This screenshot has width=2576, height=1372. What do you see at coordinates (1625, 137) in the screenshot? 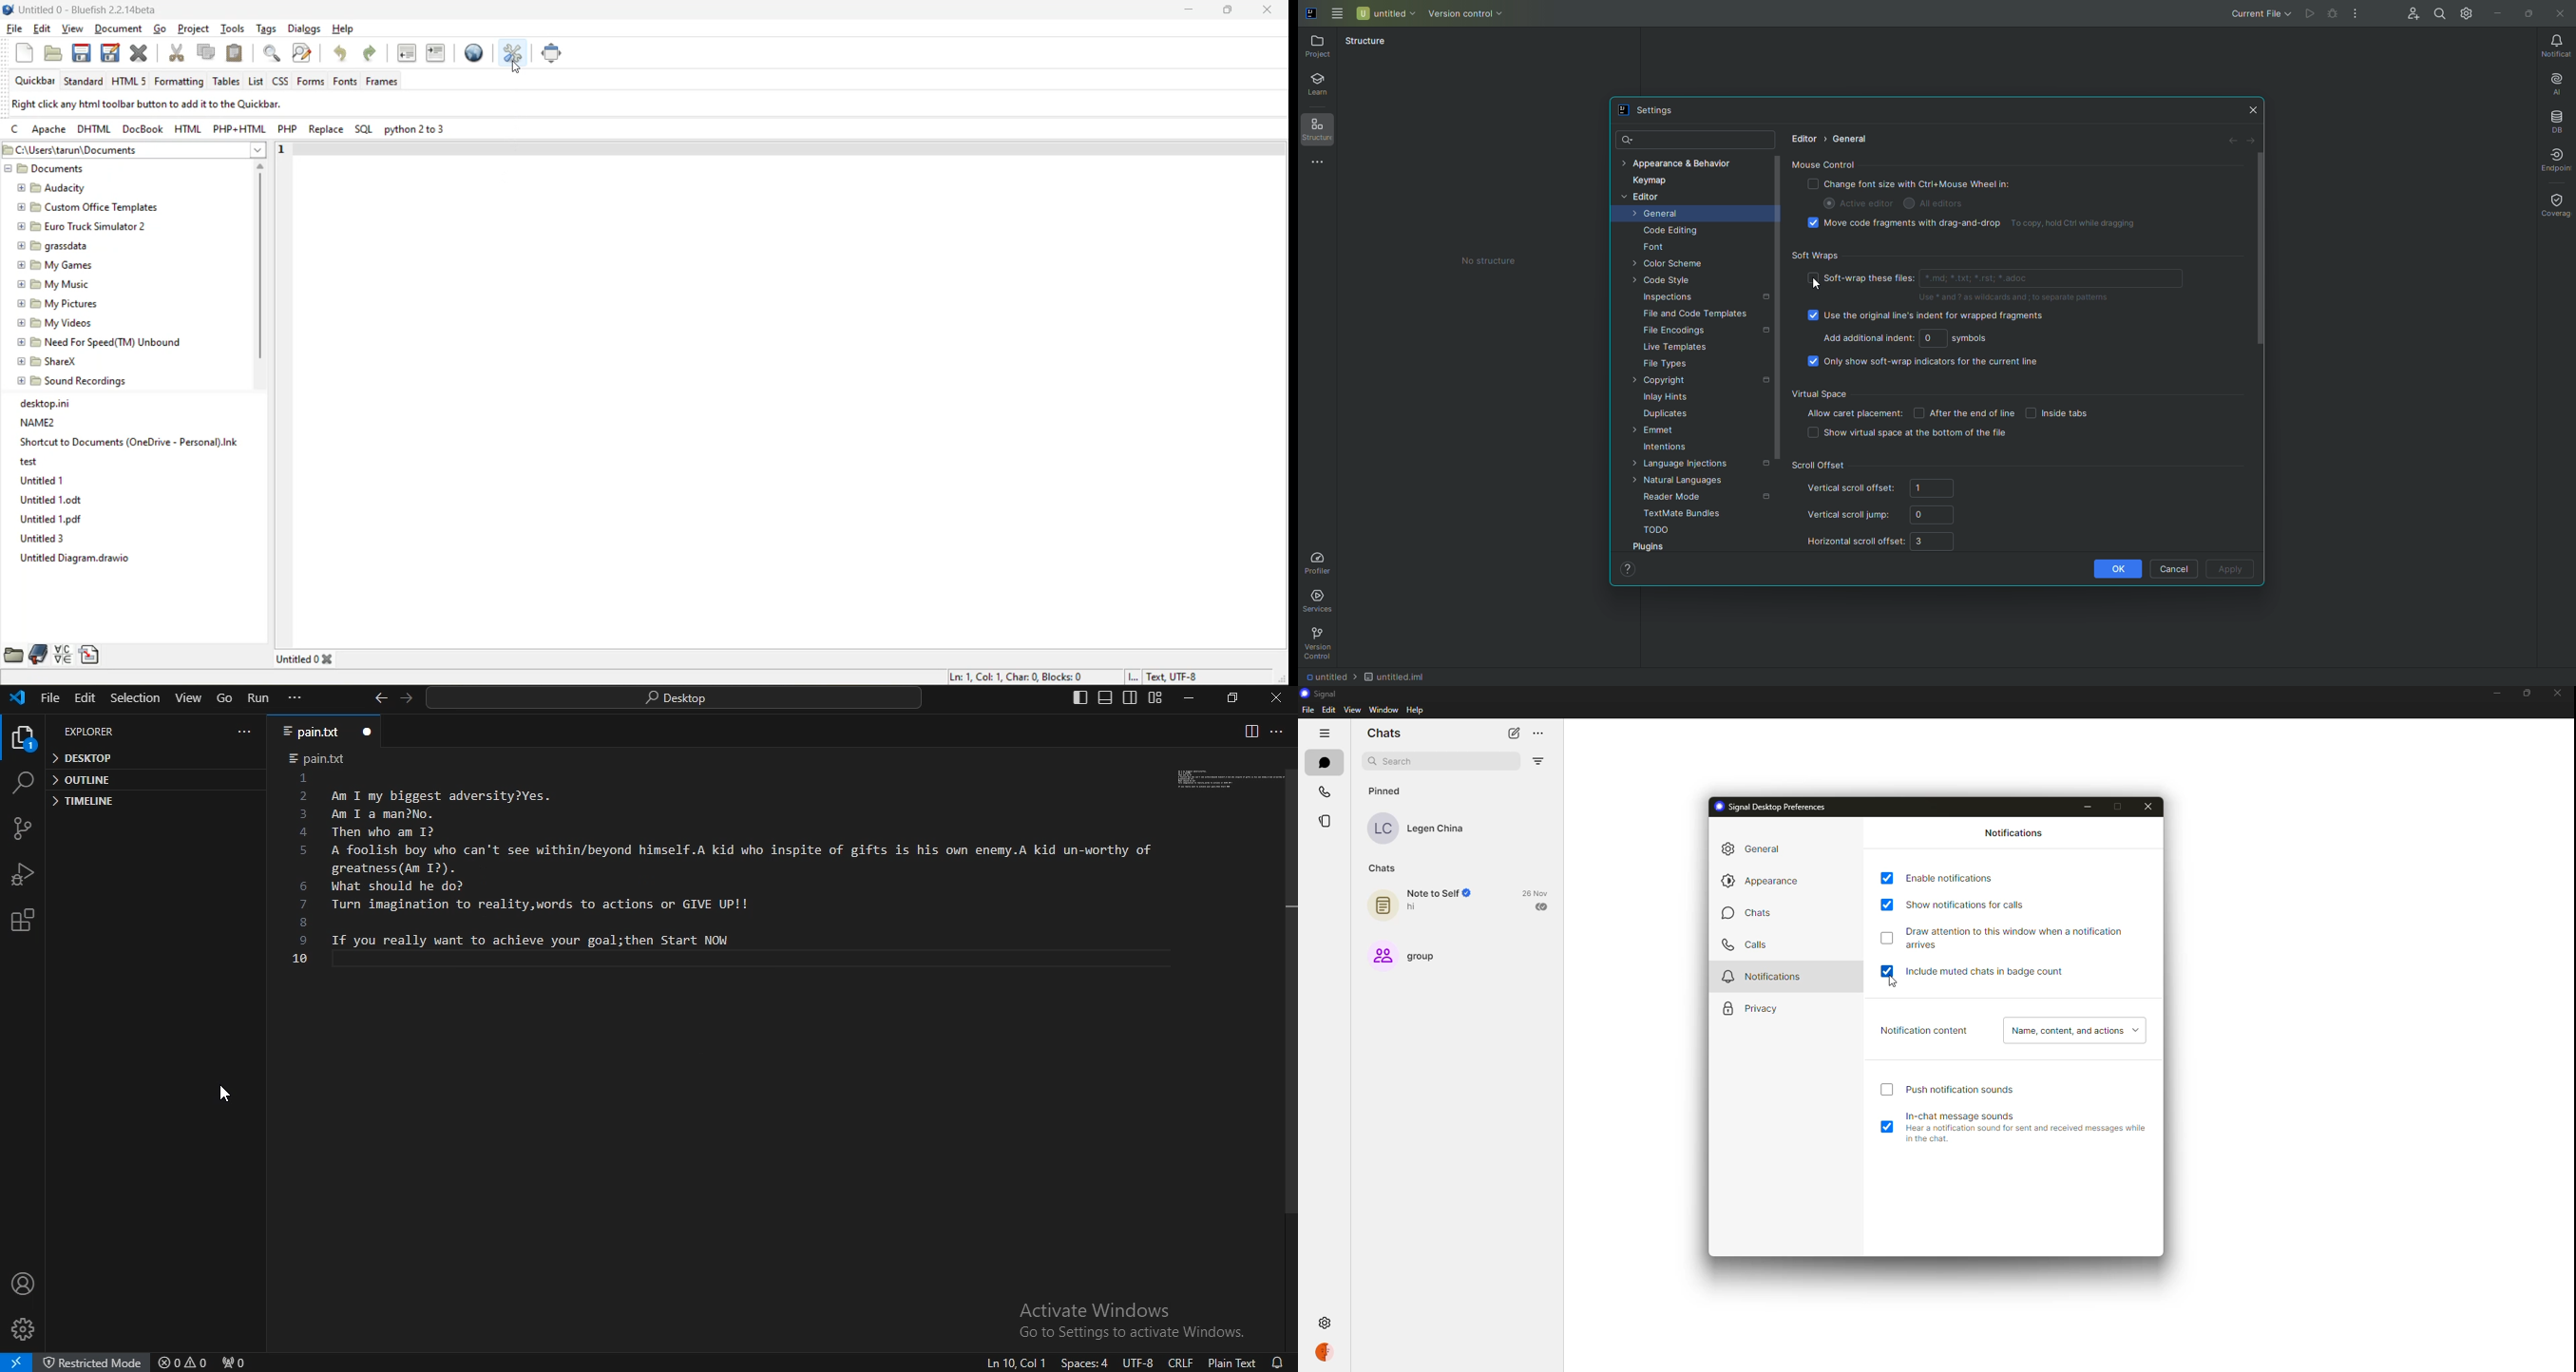
I see `Search` at bounding box center [1625, 137].